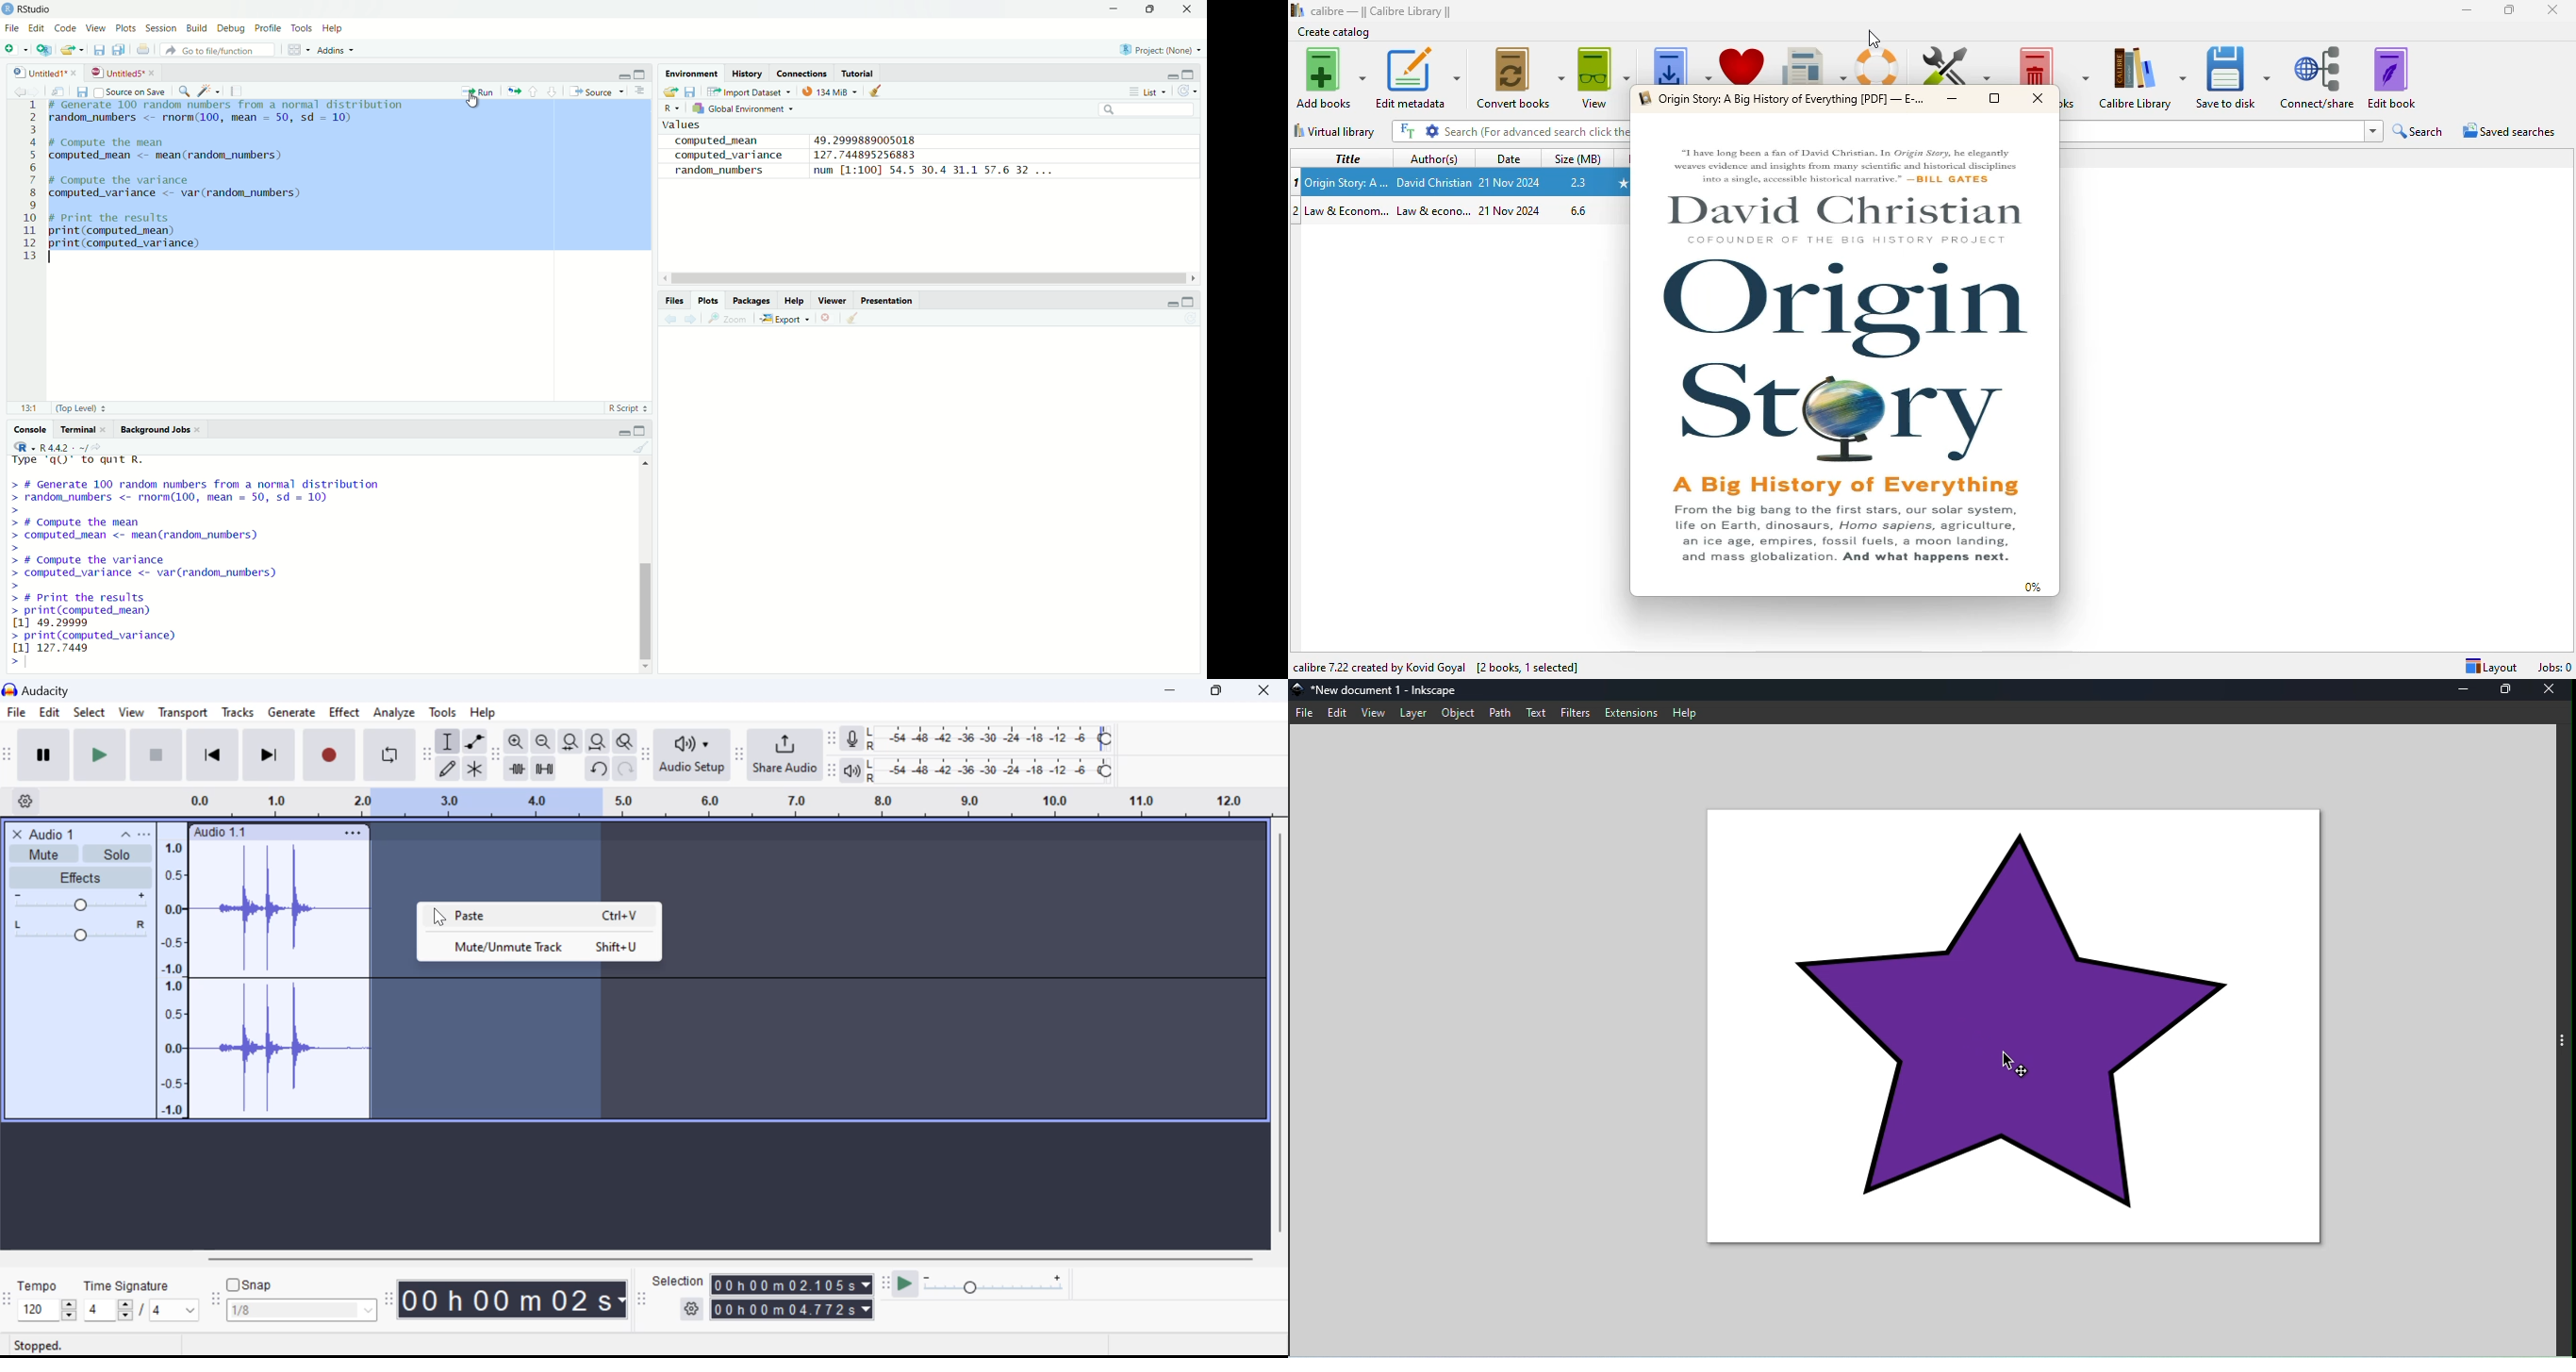 The image size is (2576, 1372). What do you see at coordinates (28, 800) in the screenshot?
I see `Settings` at bounding box center [28, 800].